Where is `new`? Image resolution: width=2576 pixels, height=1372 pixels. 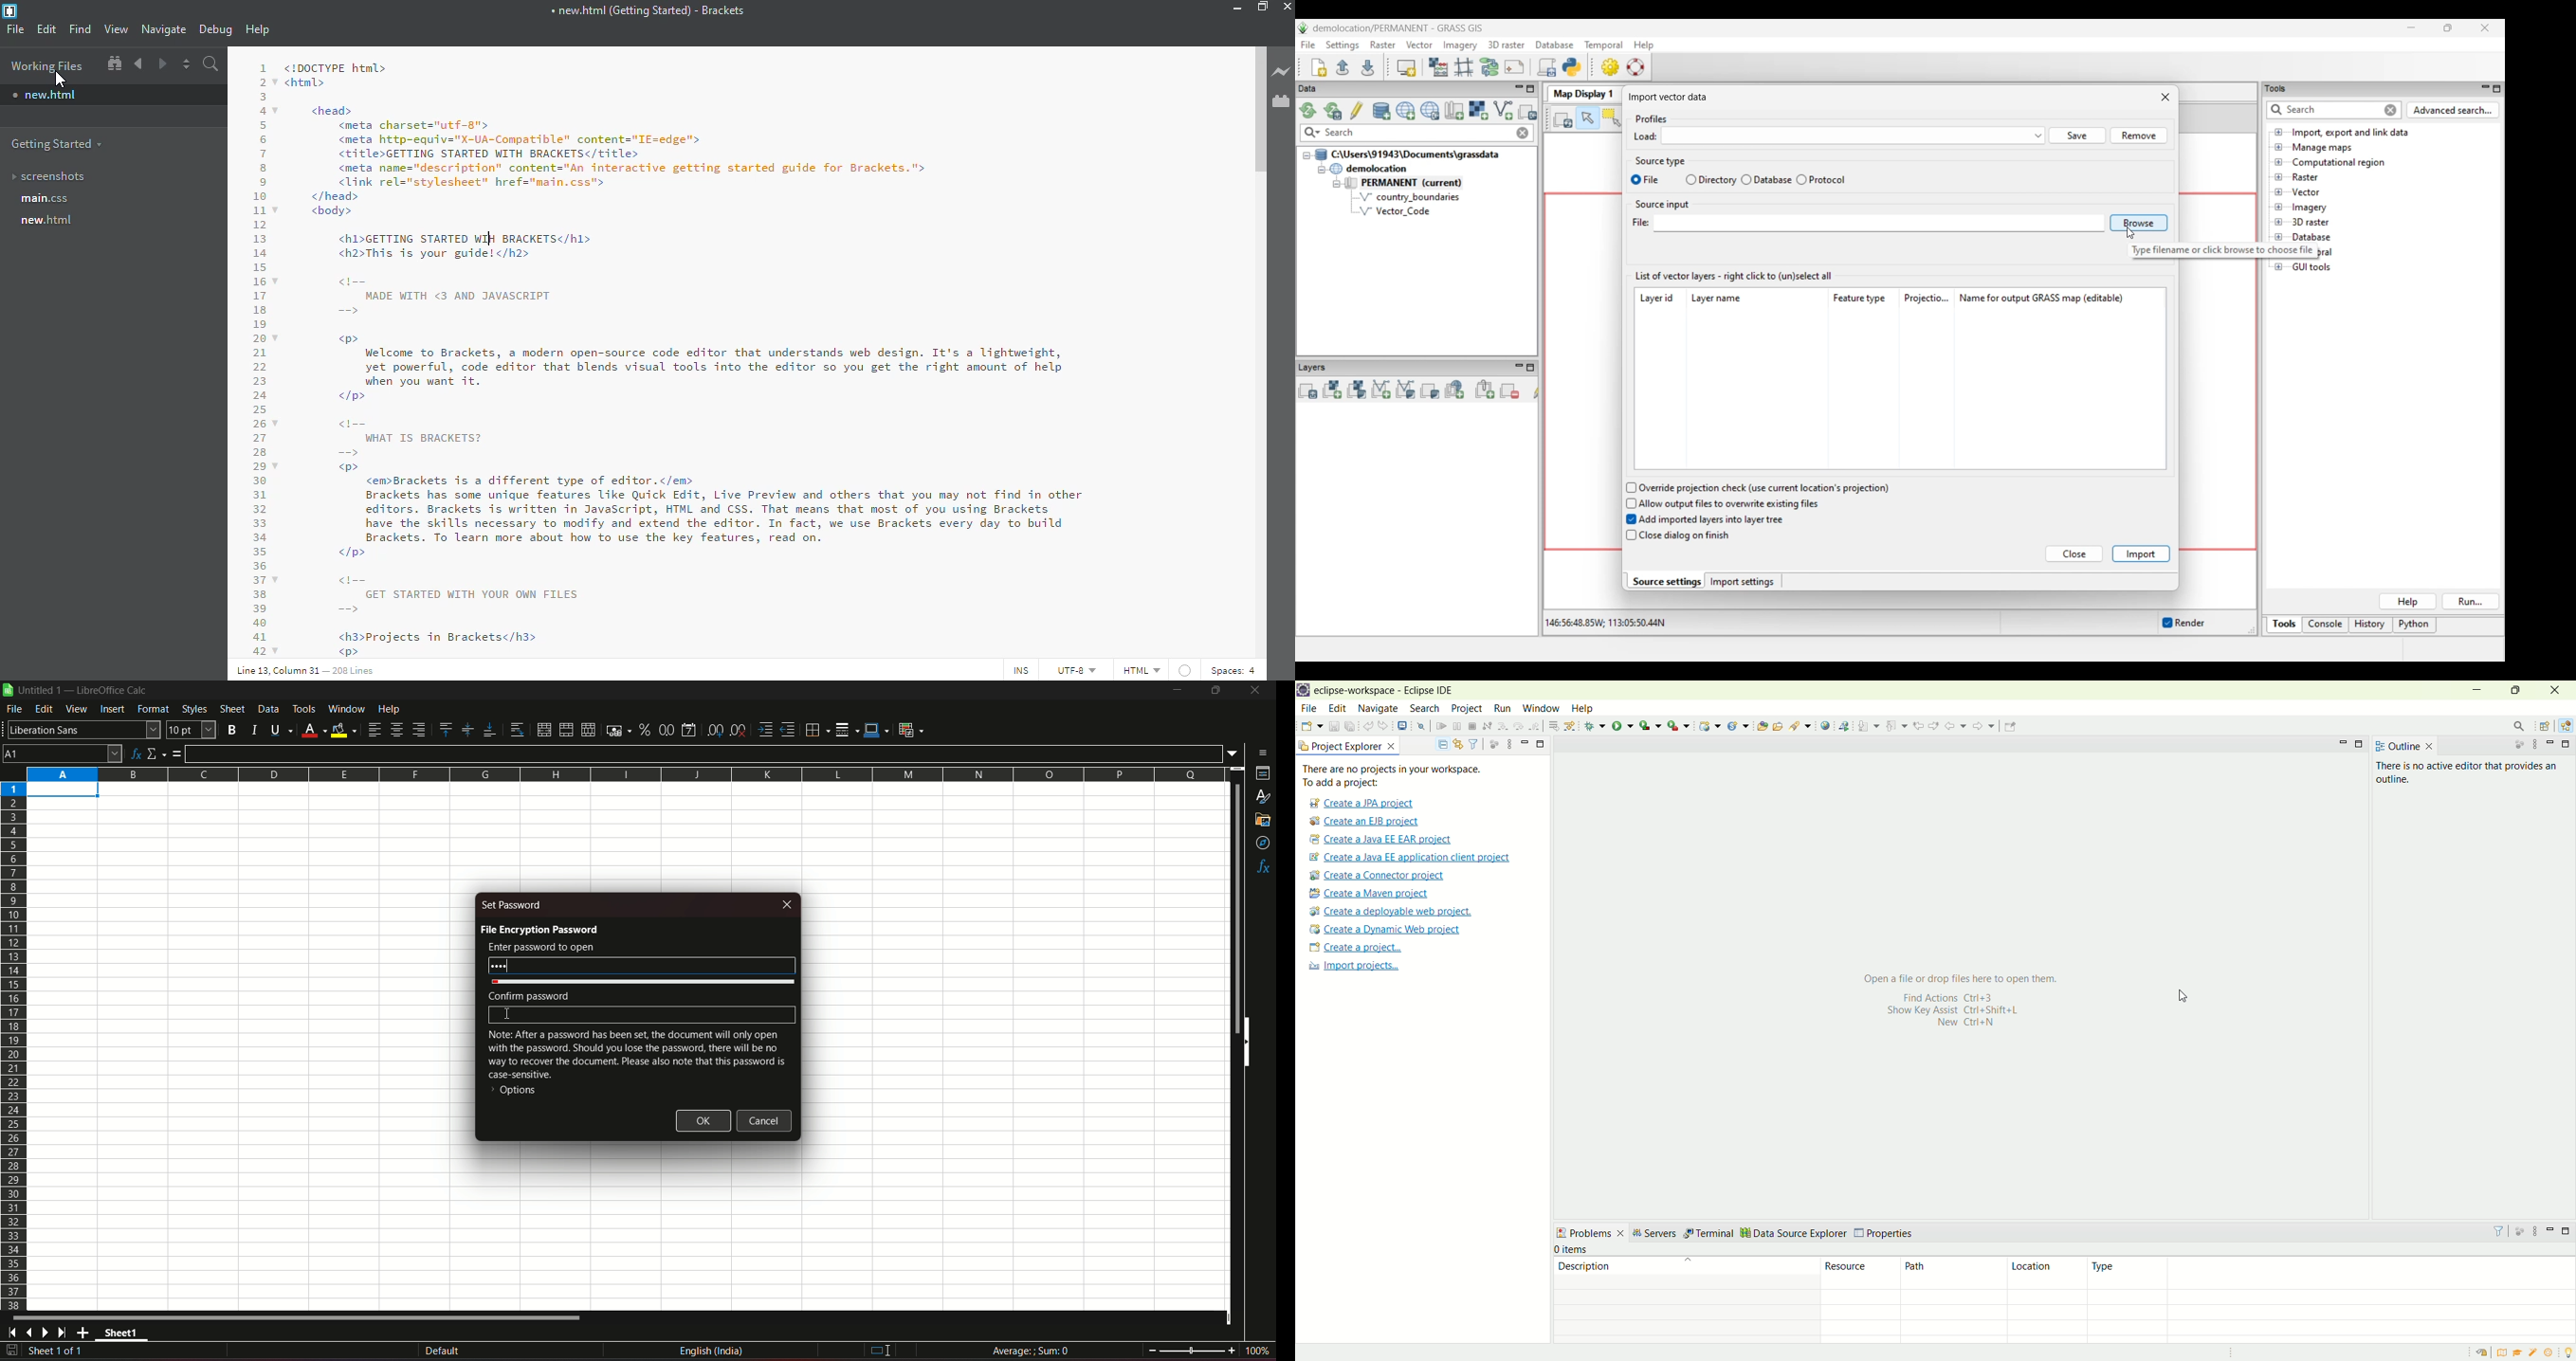
new is located at coordinates (49, 221).